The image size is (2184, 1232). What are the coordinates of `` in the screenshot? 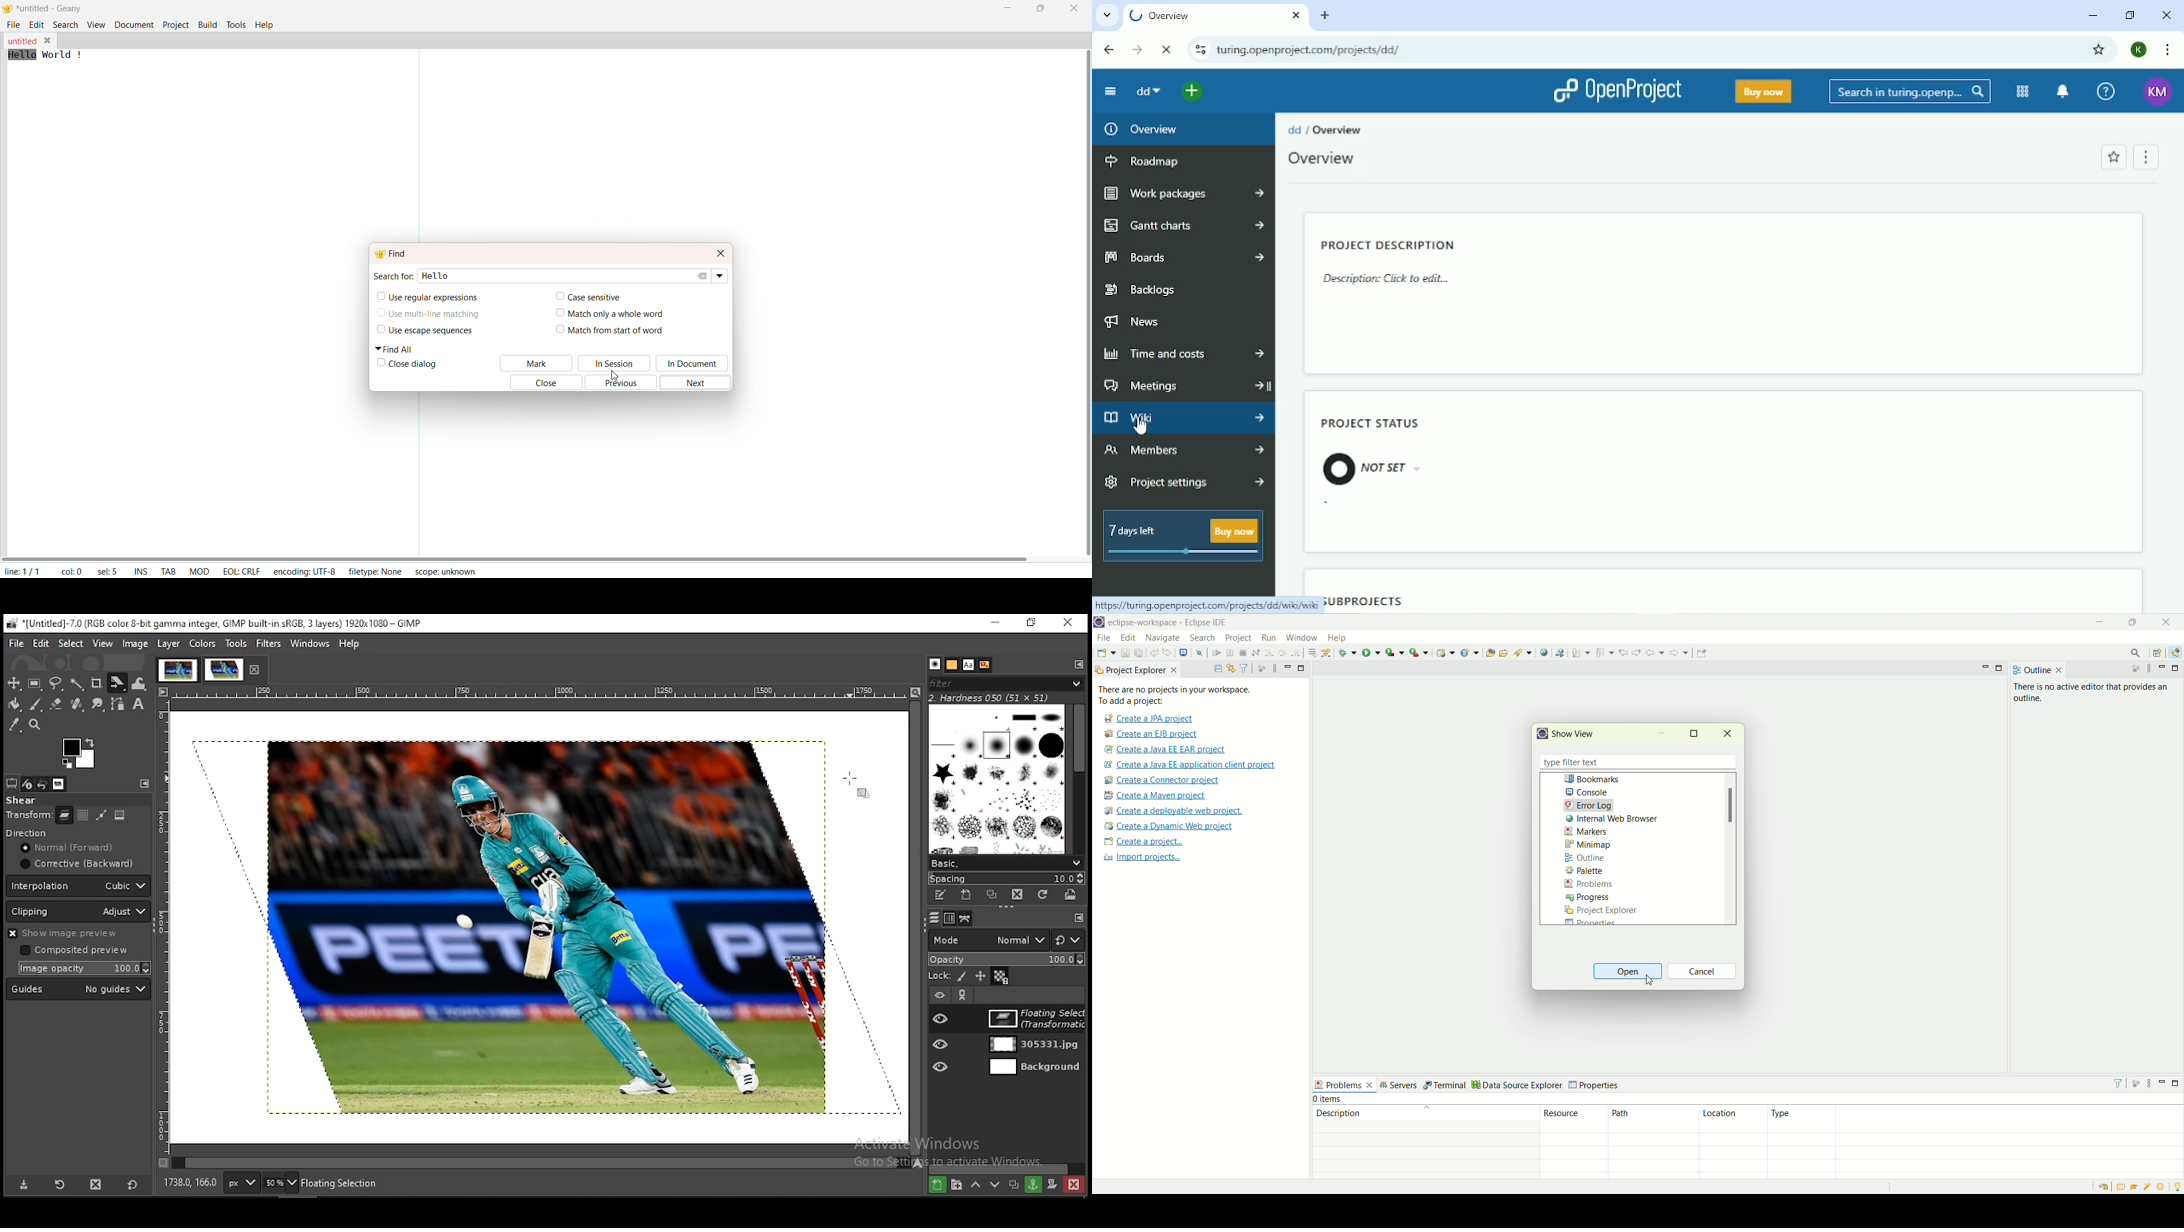 It's located at (1265, 449).